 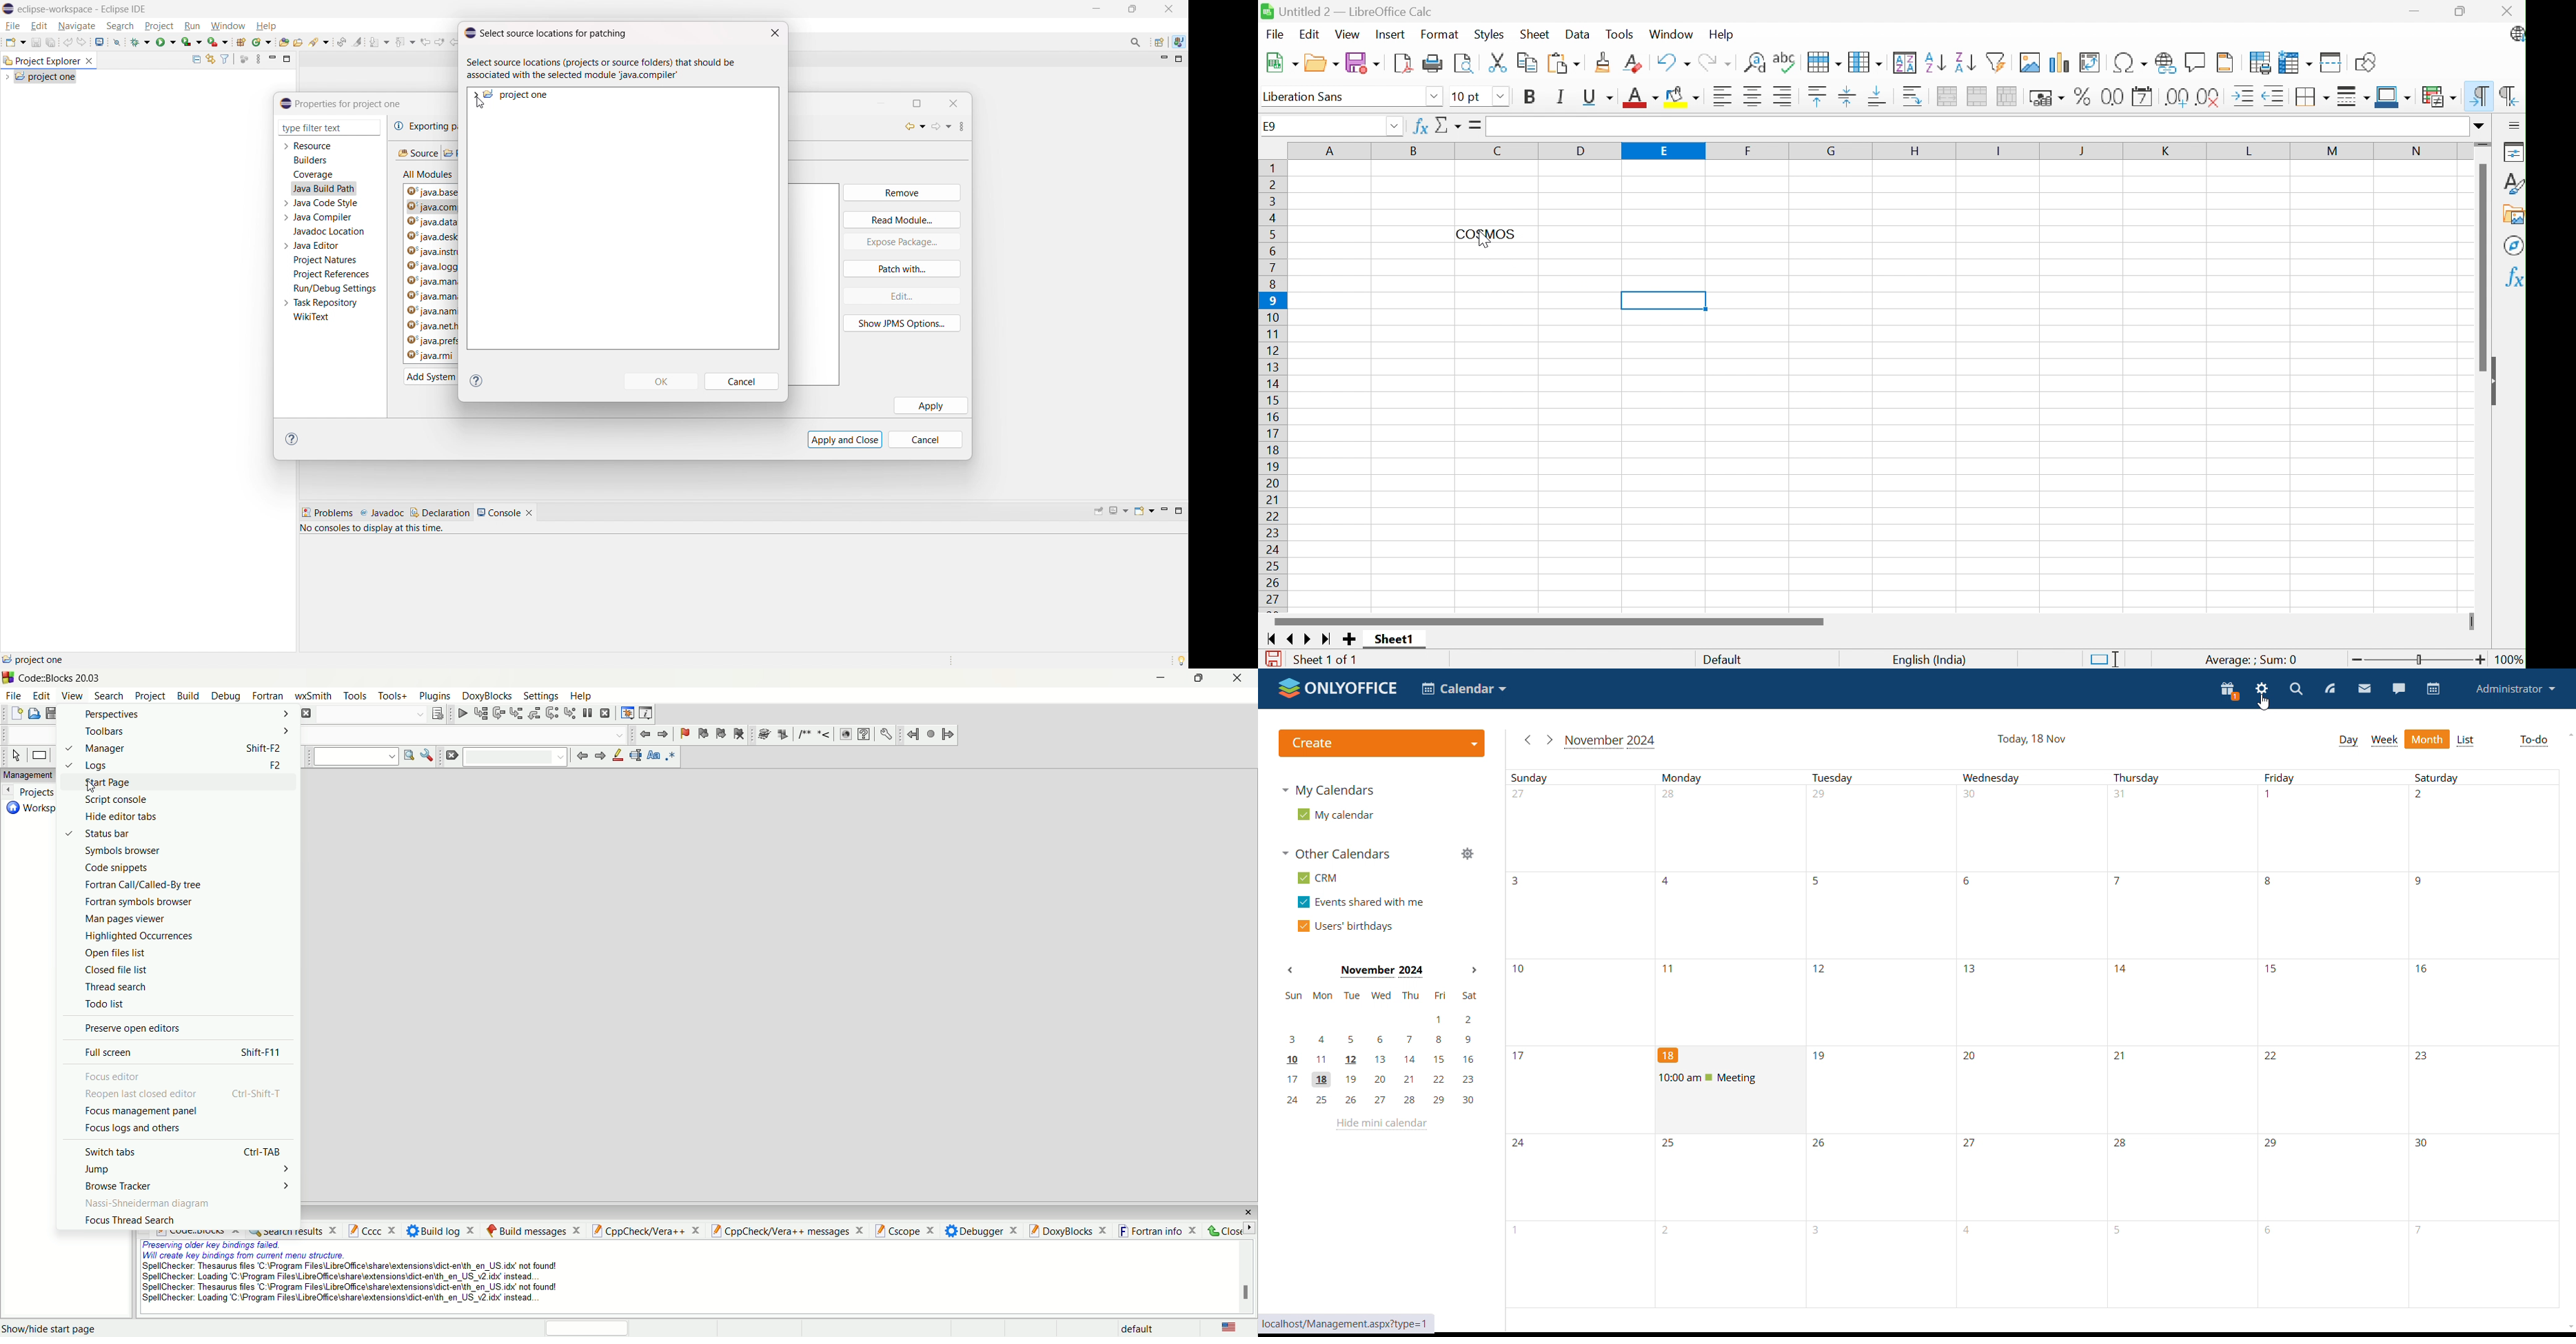 What do you see at coordinates (2398, 688) in the screenshot?
I see `chat` at bounding box center [2398, 688].